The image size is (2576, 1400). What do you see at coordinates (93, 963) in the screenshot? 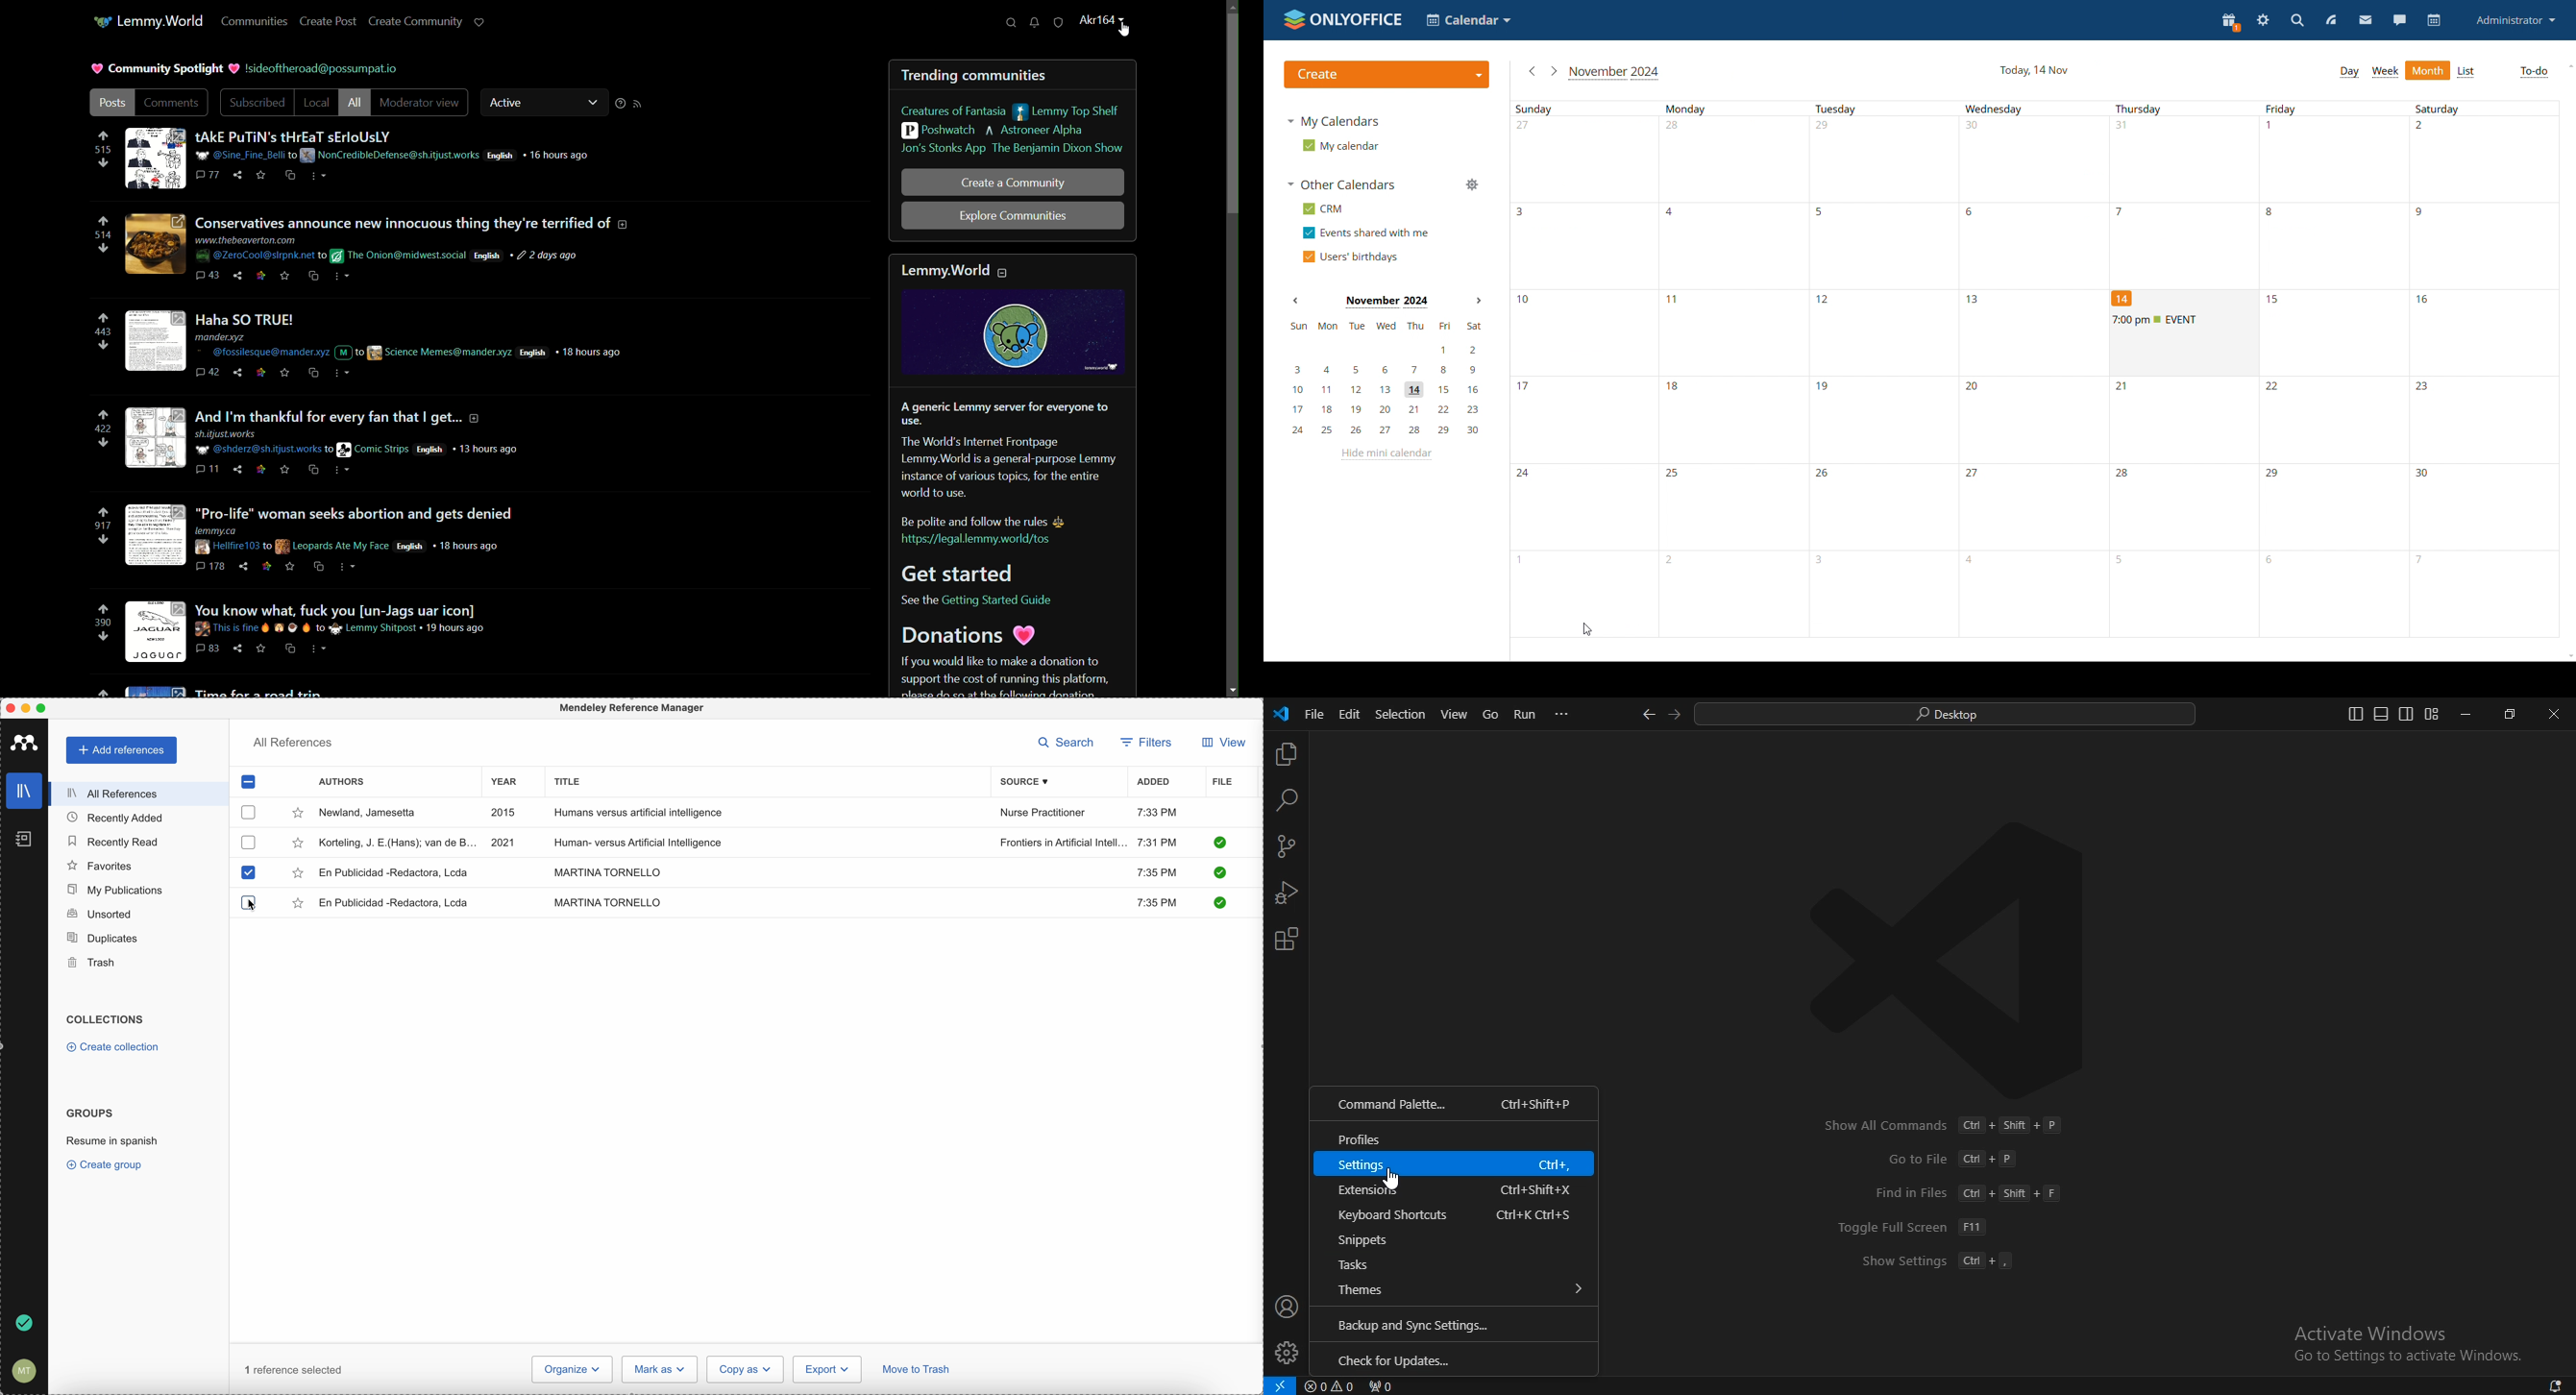
I see `trash` at bounding box center [93, 963].